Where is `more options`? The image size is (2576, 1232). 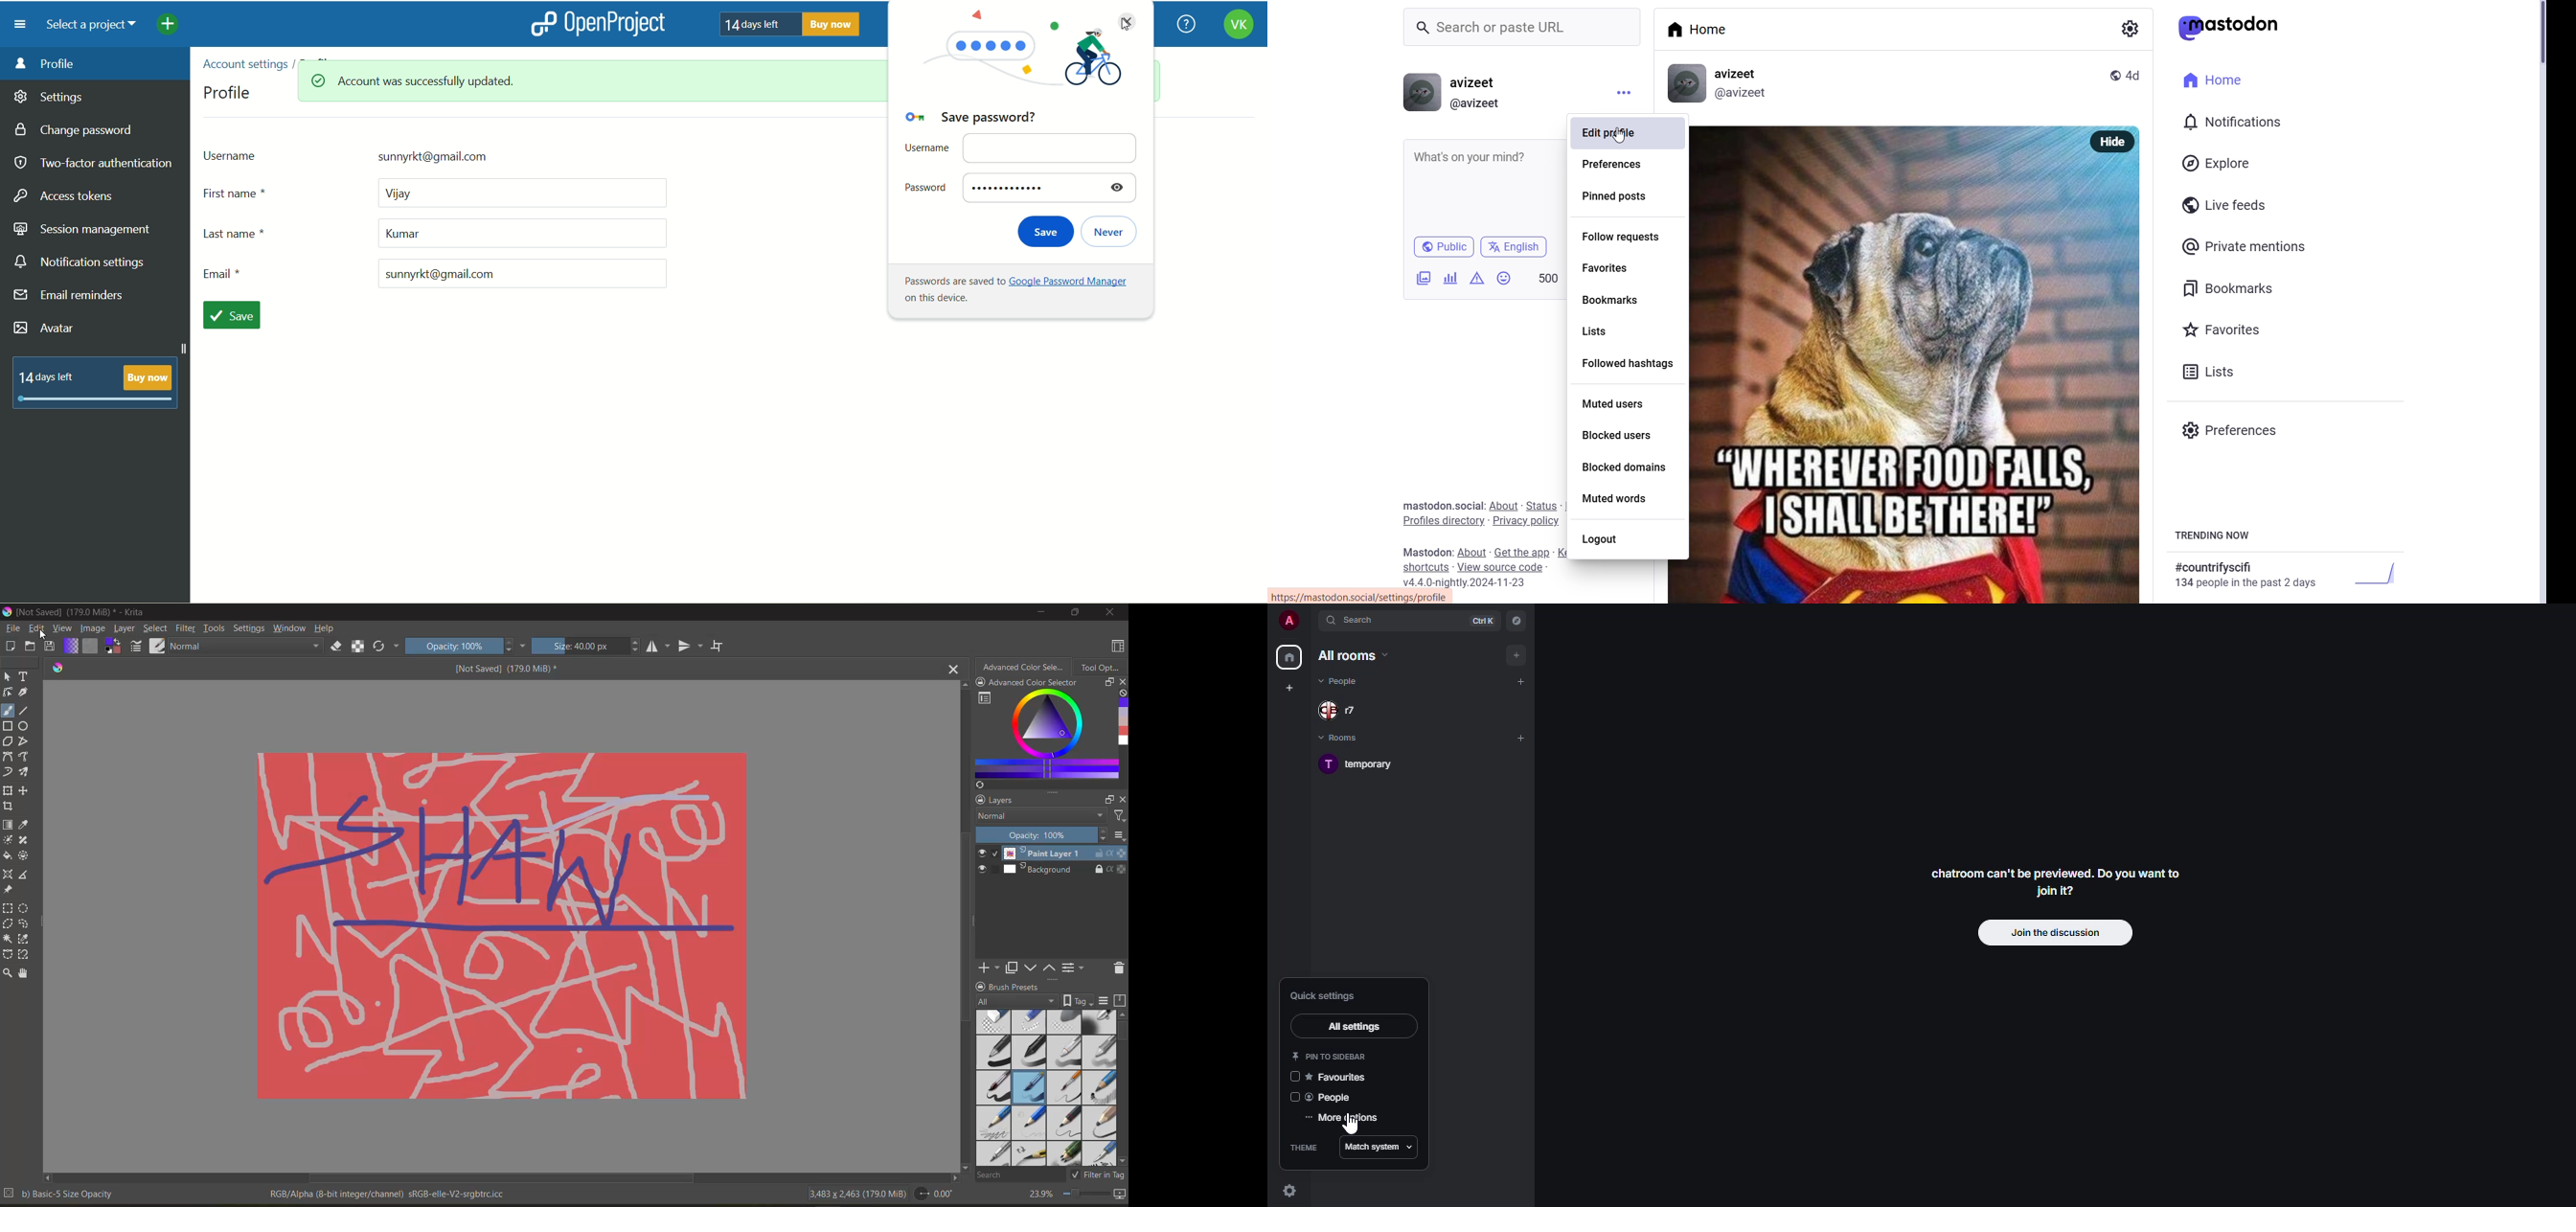 more options is located at coordinates (1340, 1118).